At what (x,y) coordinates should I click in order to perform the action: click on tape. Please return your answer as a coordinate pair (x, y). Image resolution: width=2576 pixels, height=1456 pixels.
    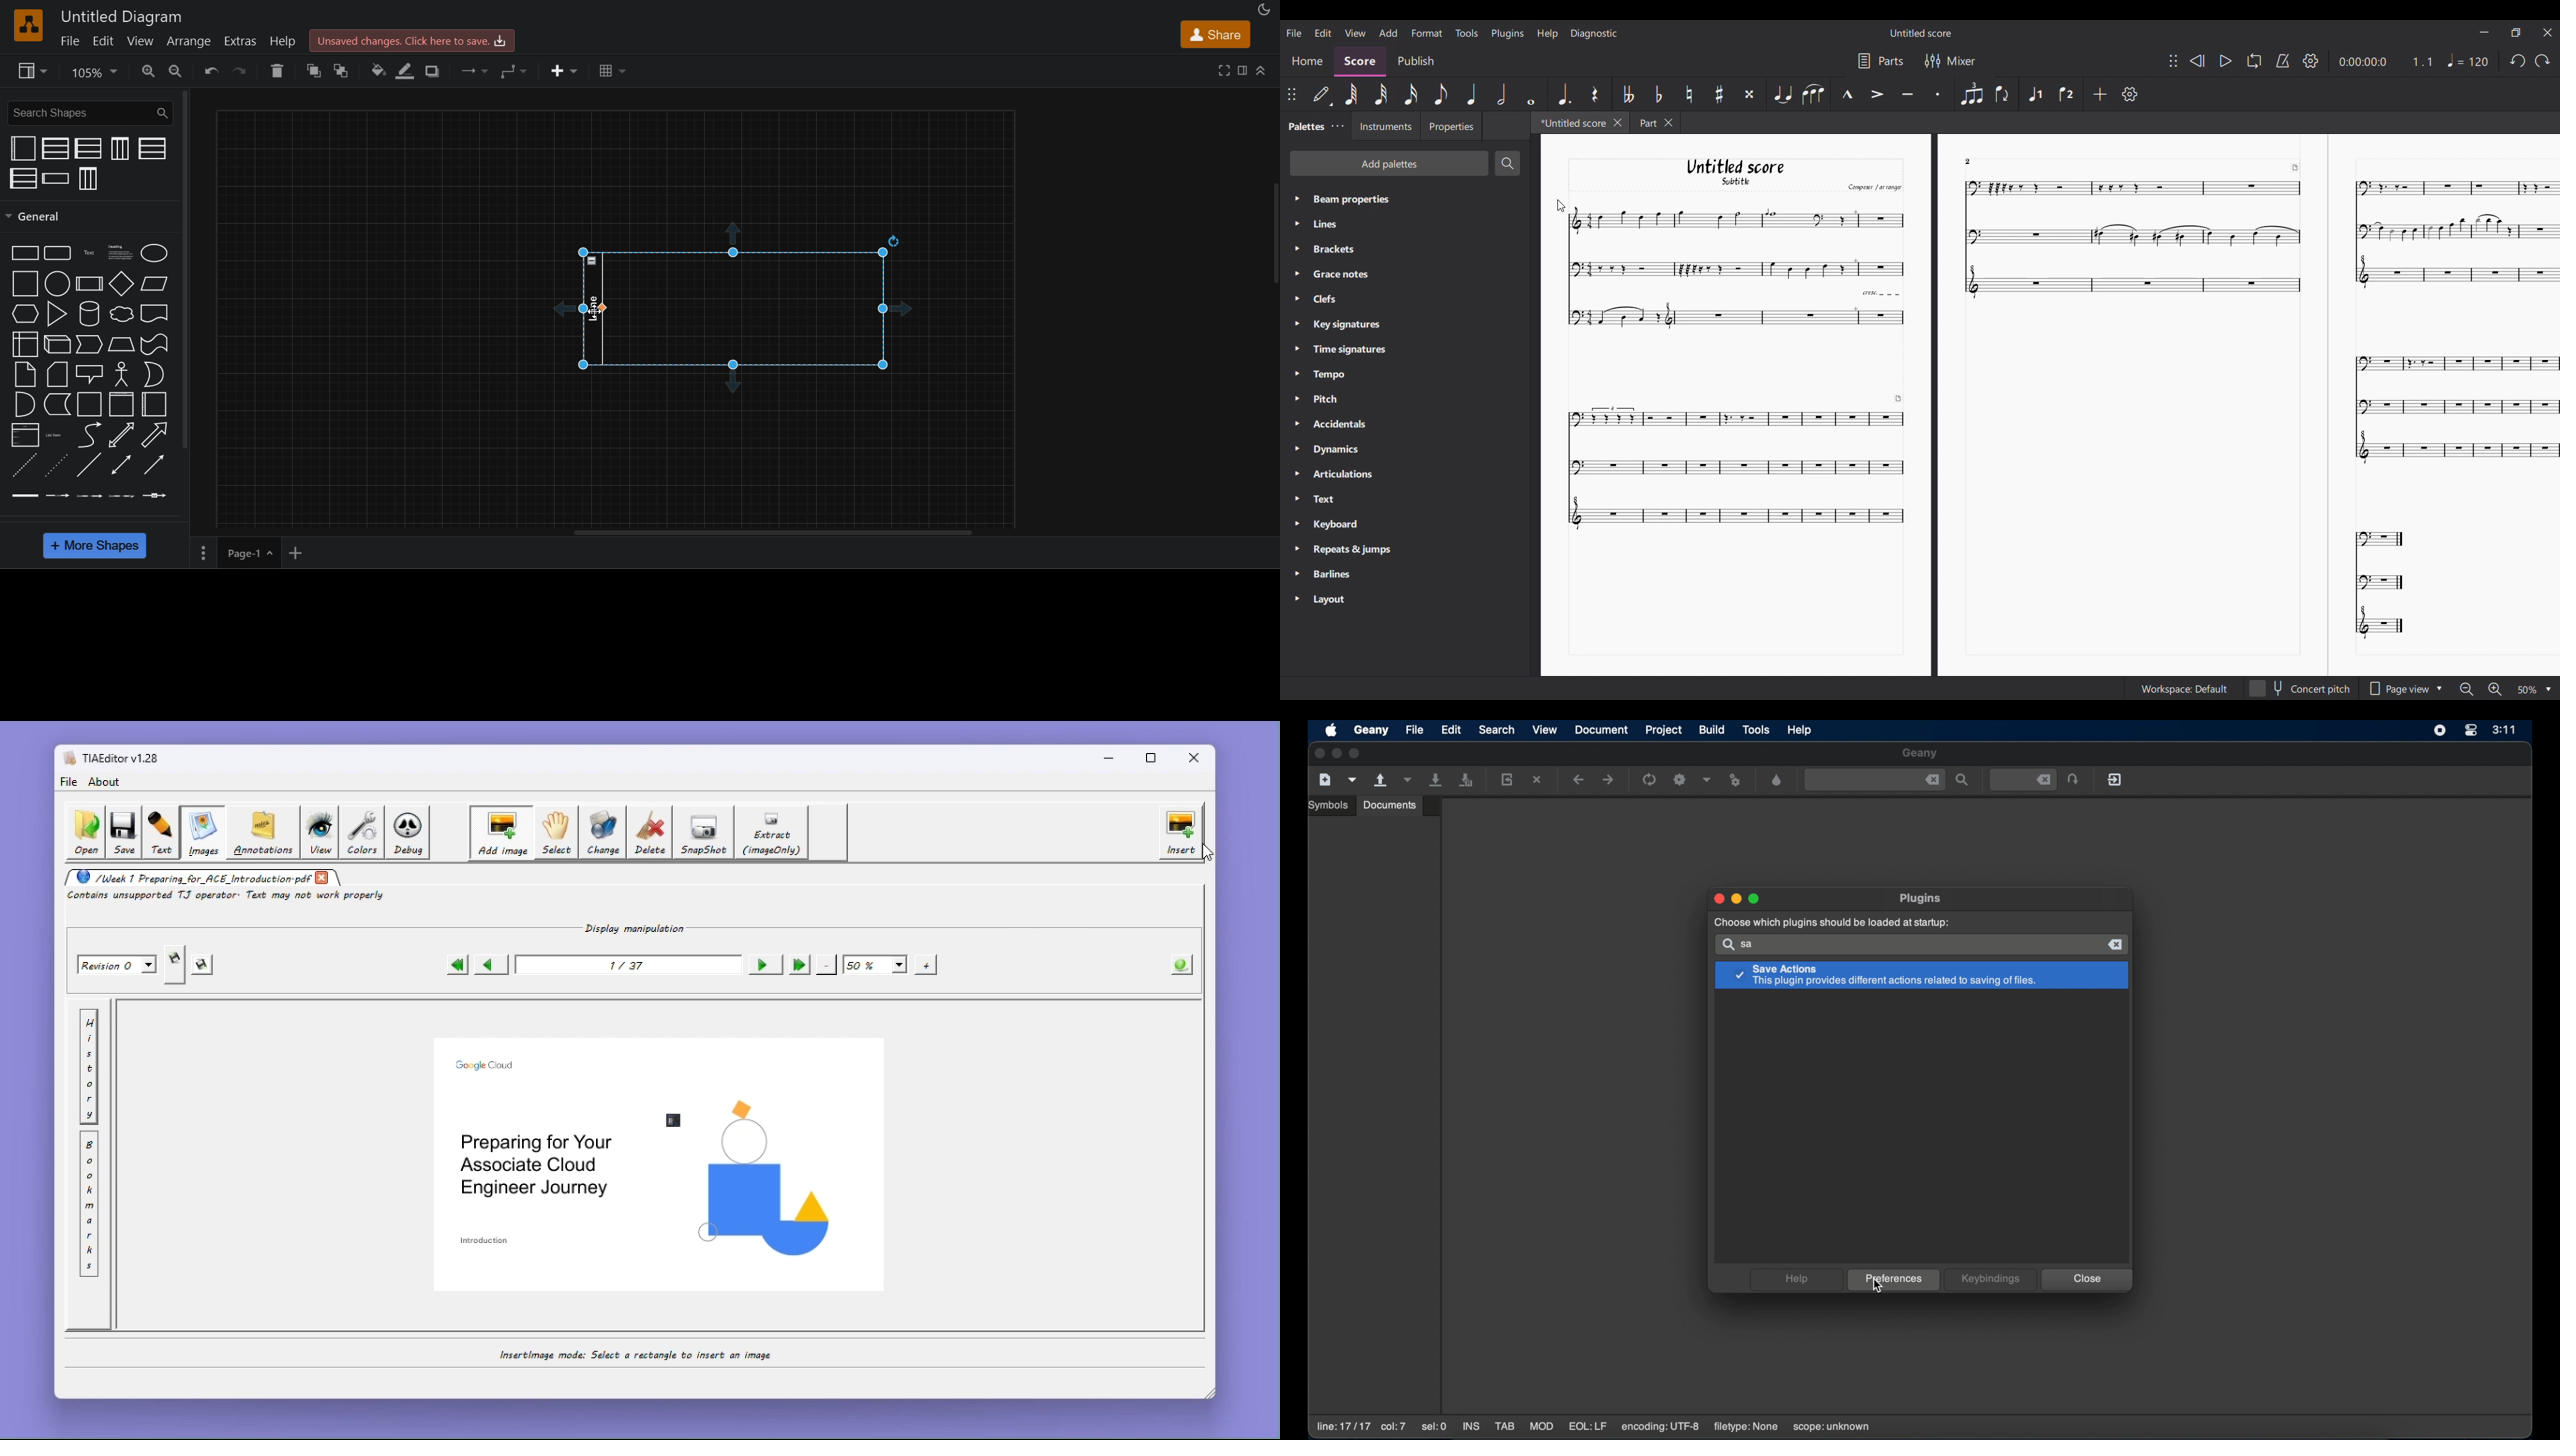
    Looking at the image, I should click on (153, 345).